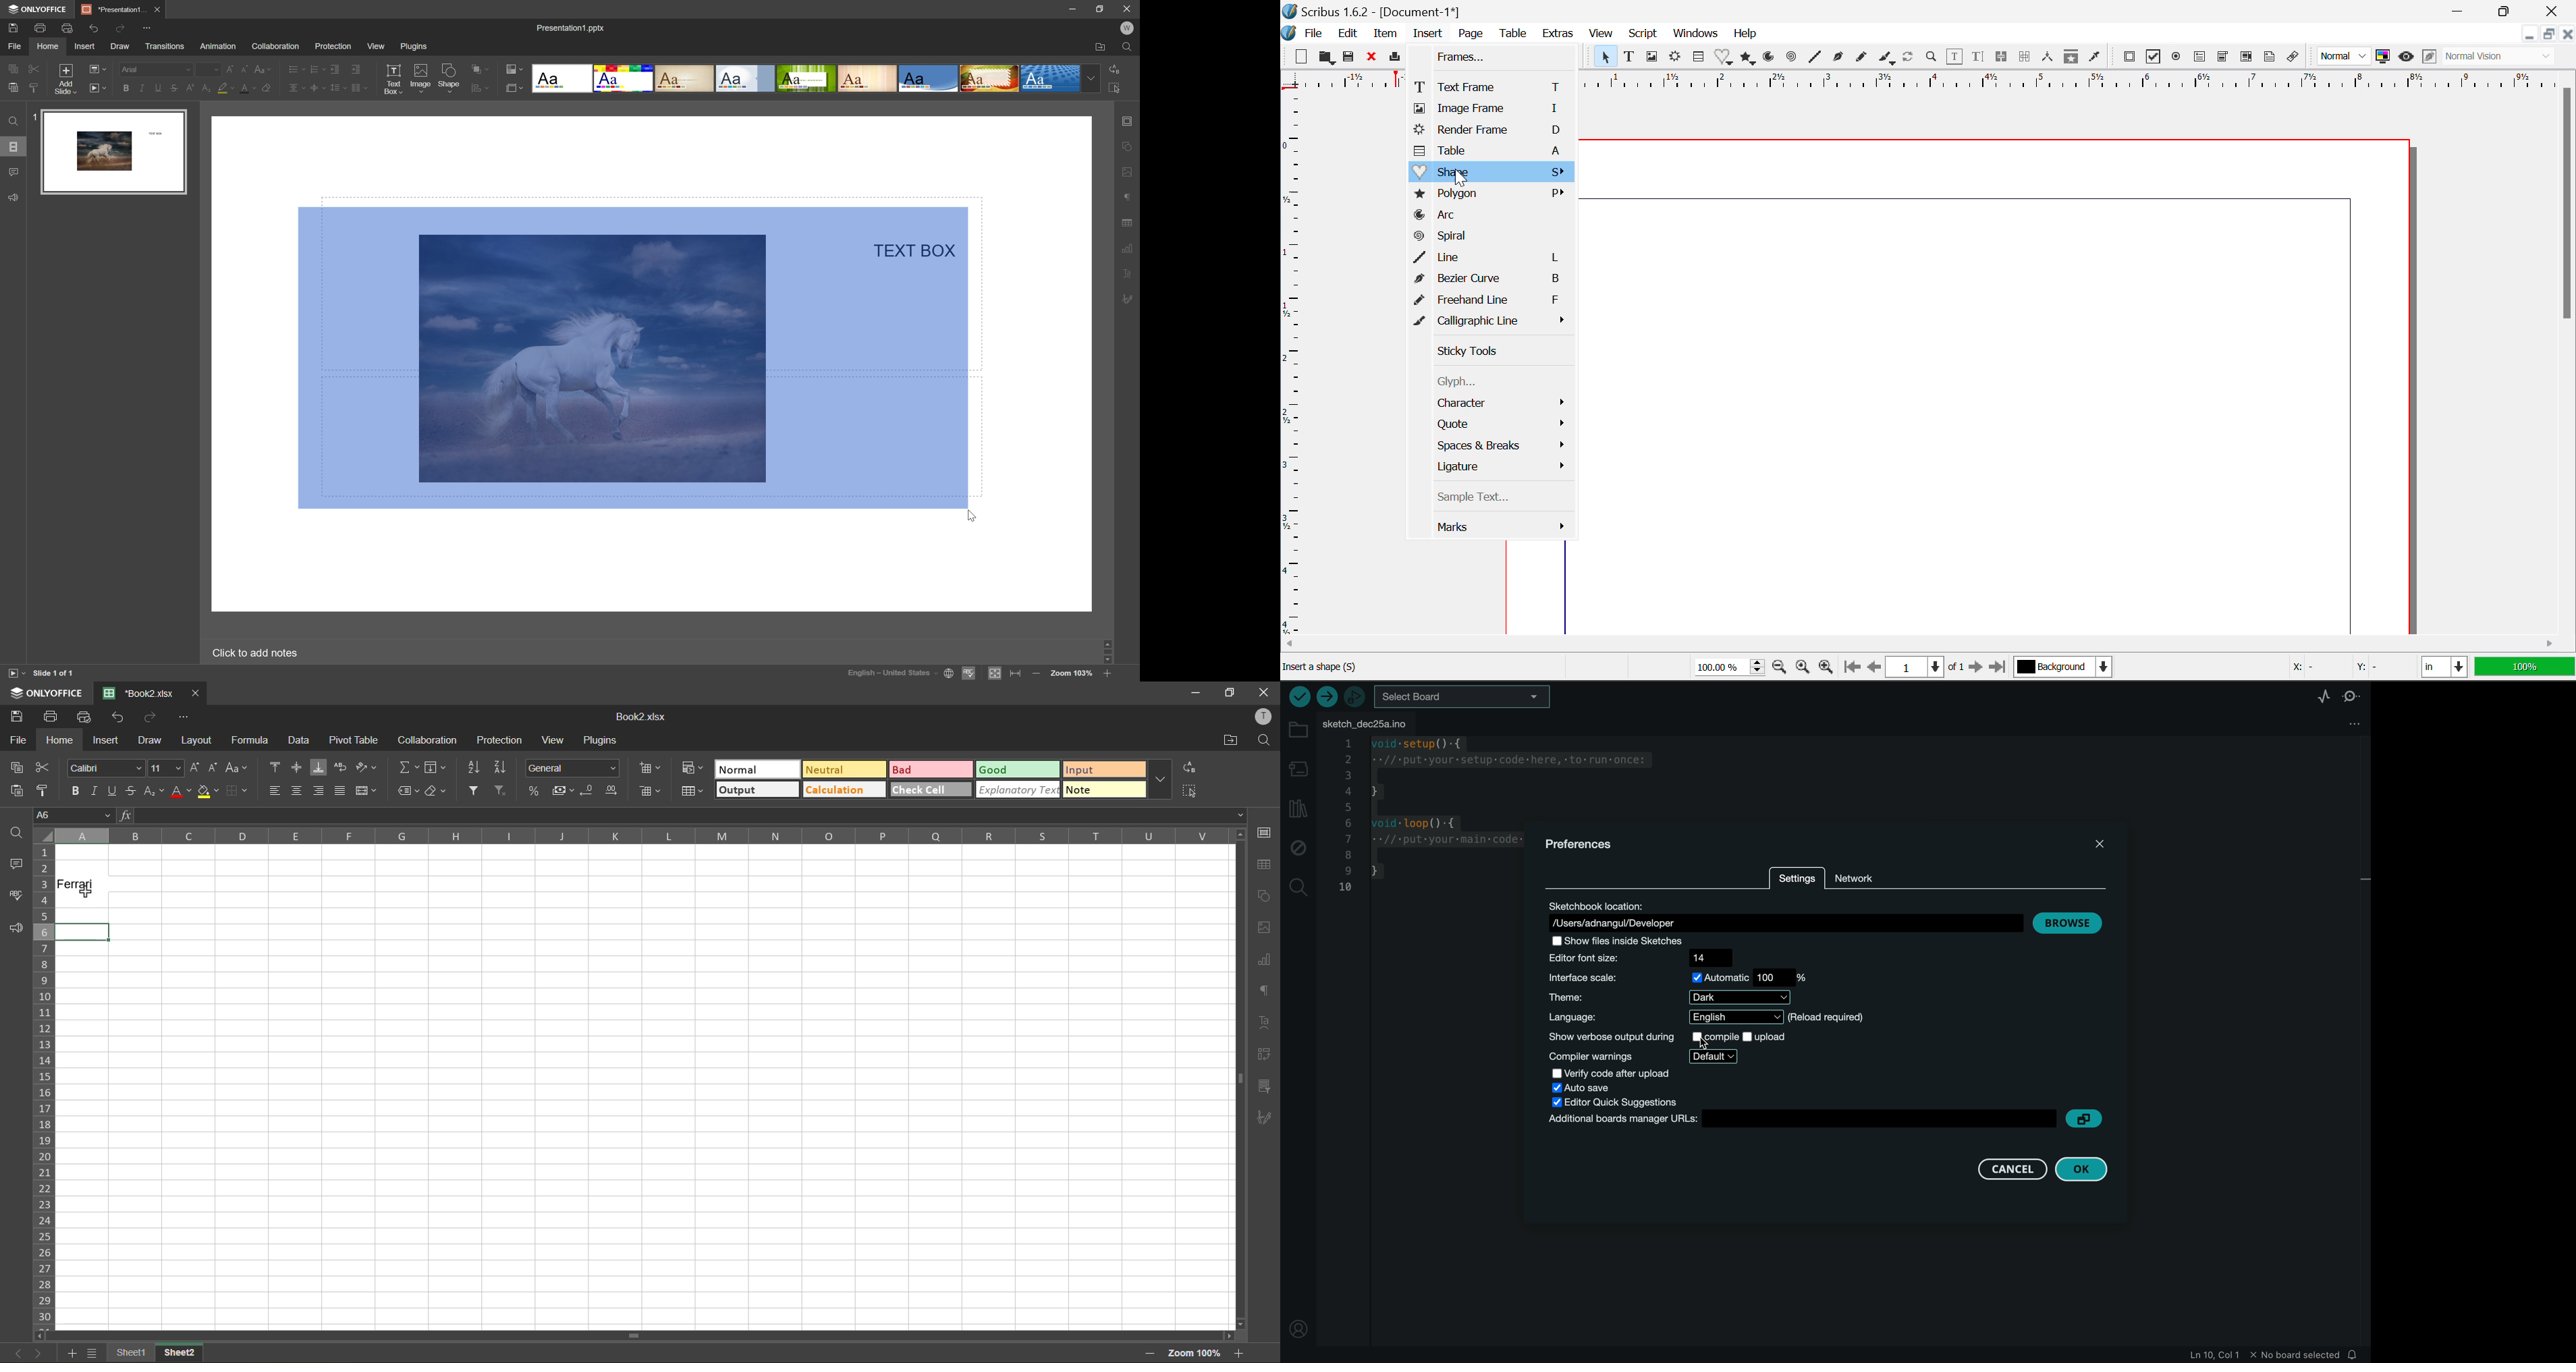  I want to click on customize quick access toolbar, so click(153, 27).